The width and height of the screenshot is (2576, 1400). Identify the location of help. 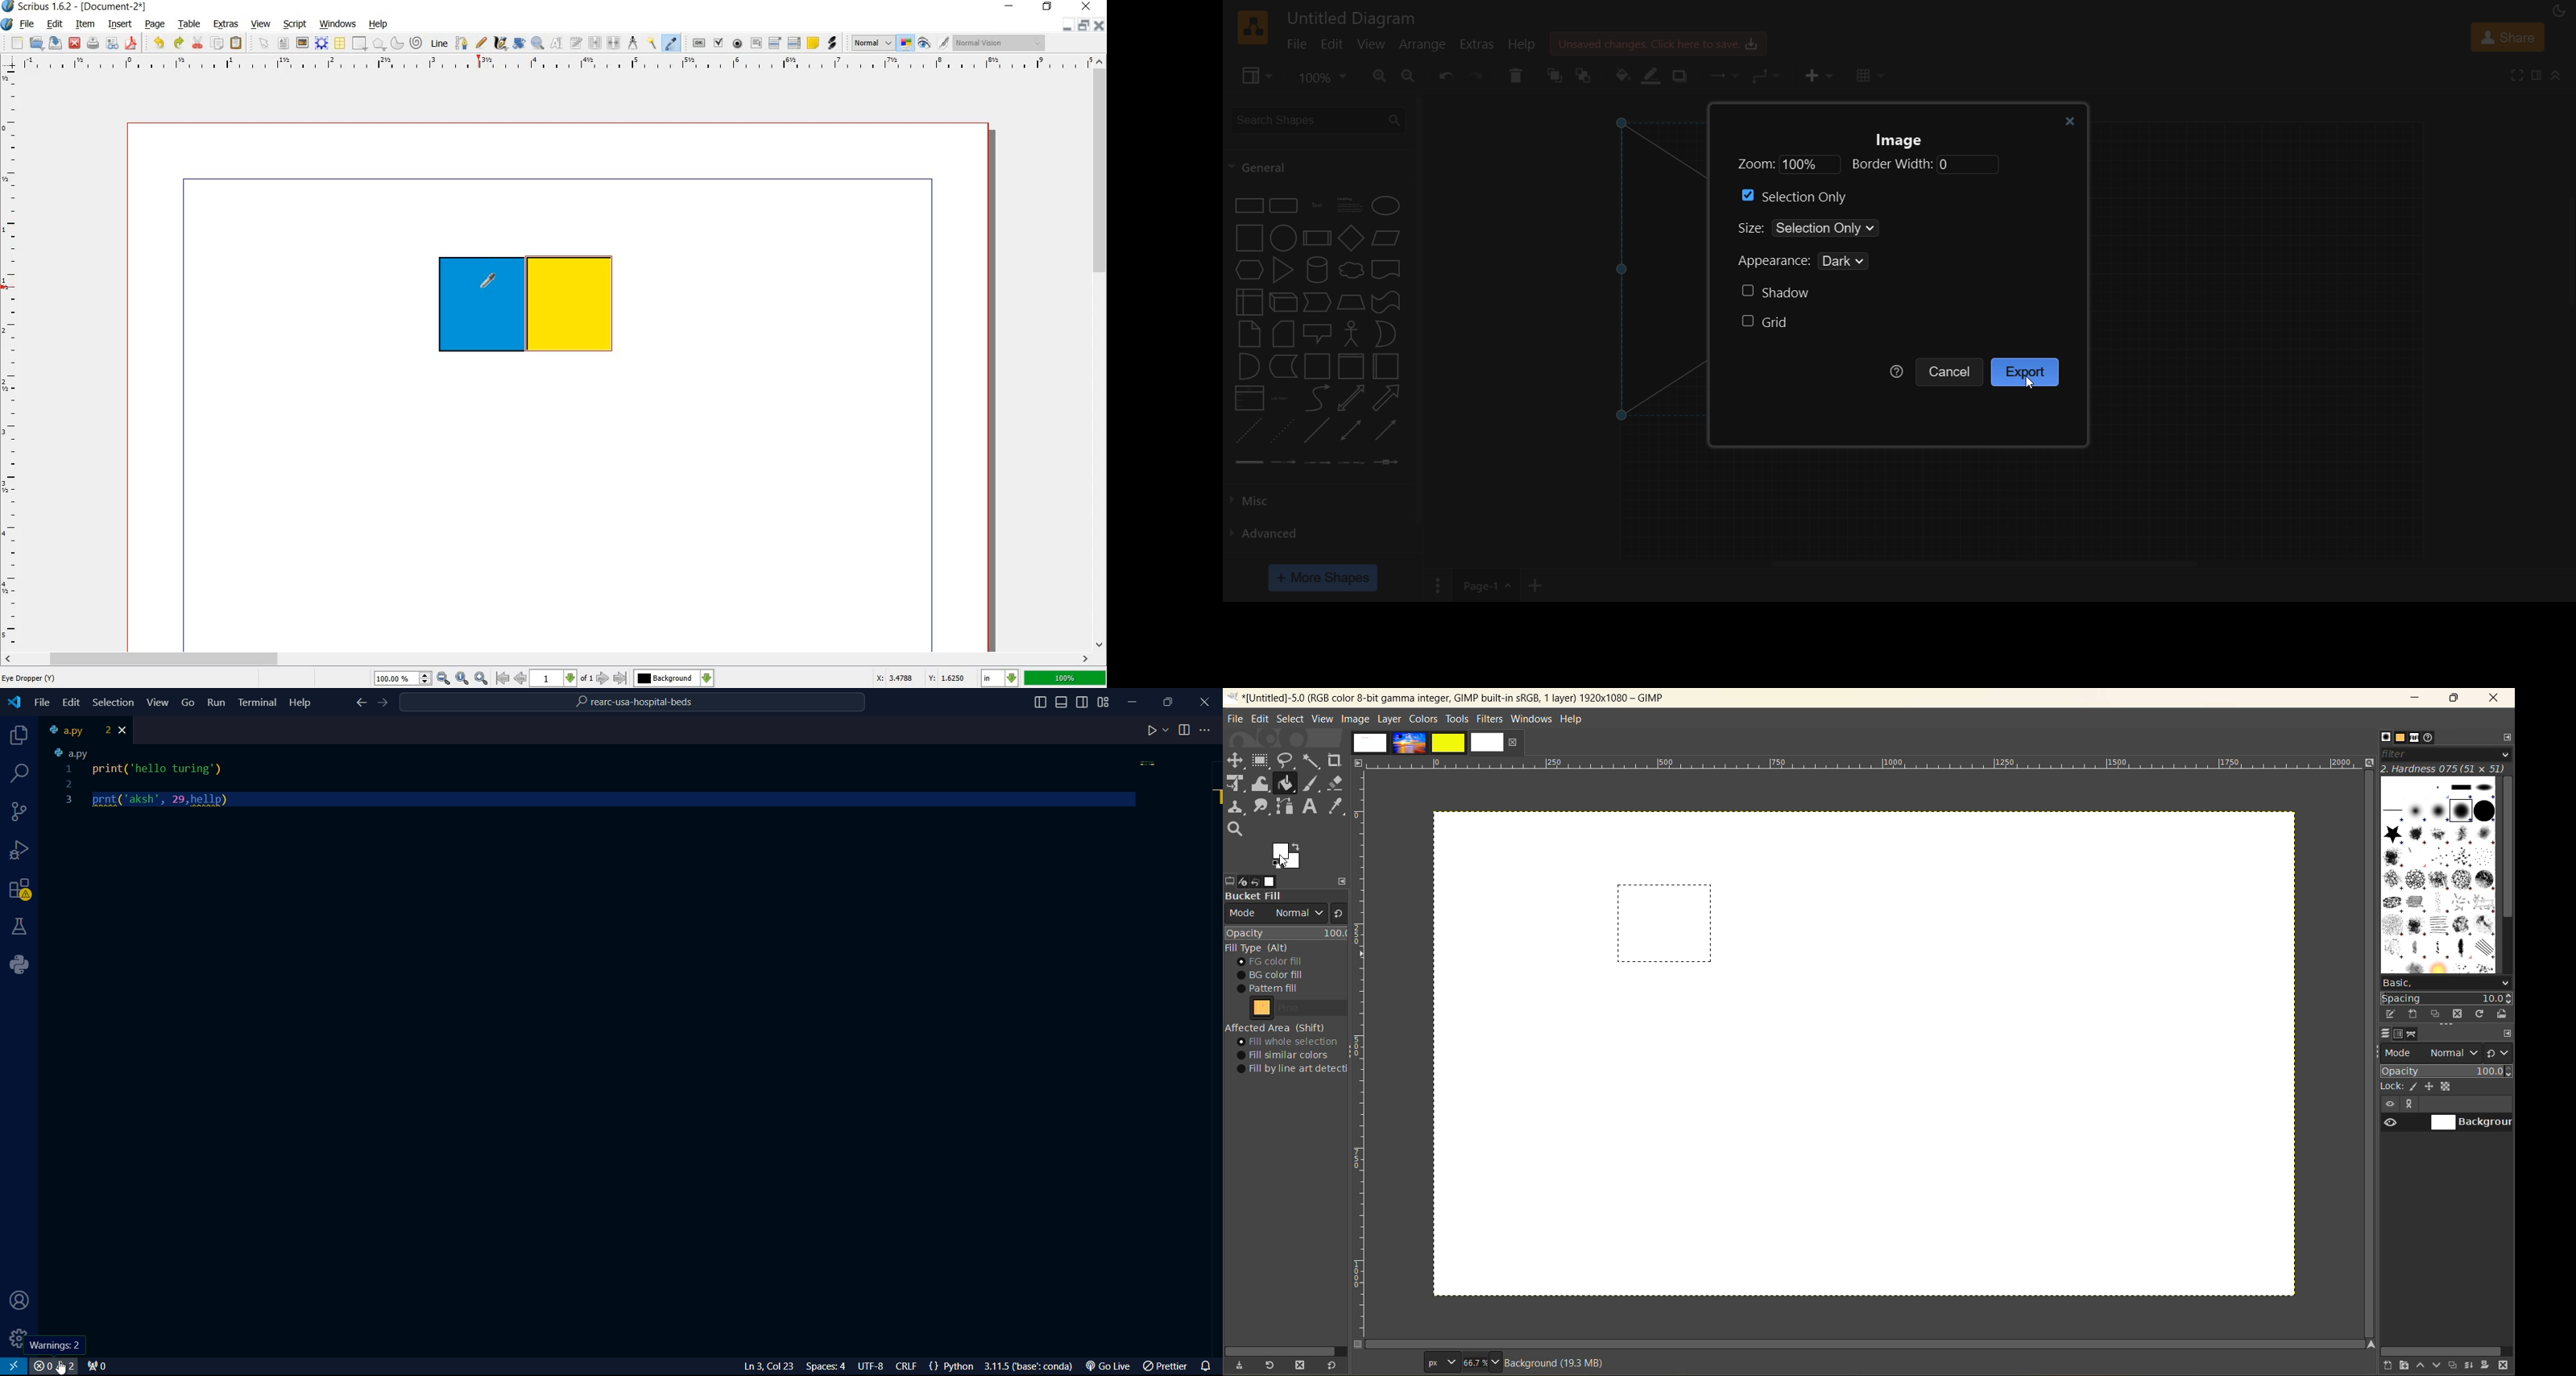
(1897, 371).